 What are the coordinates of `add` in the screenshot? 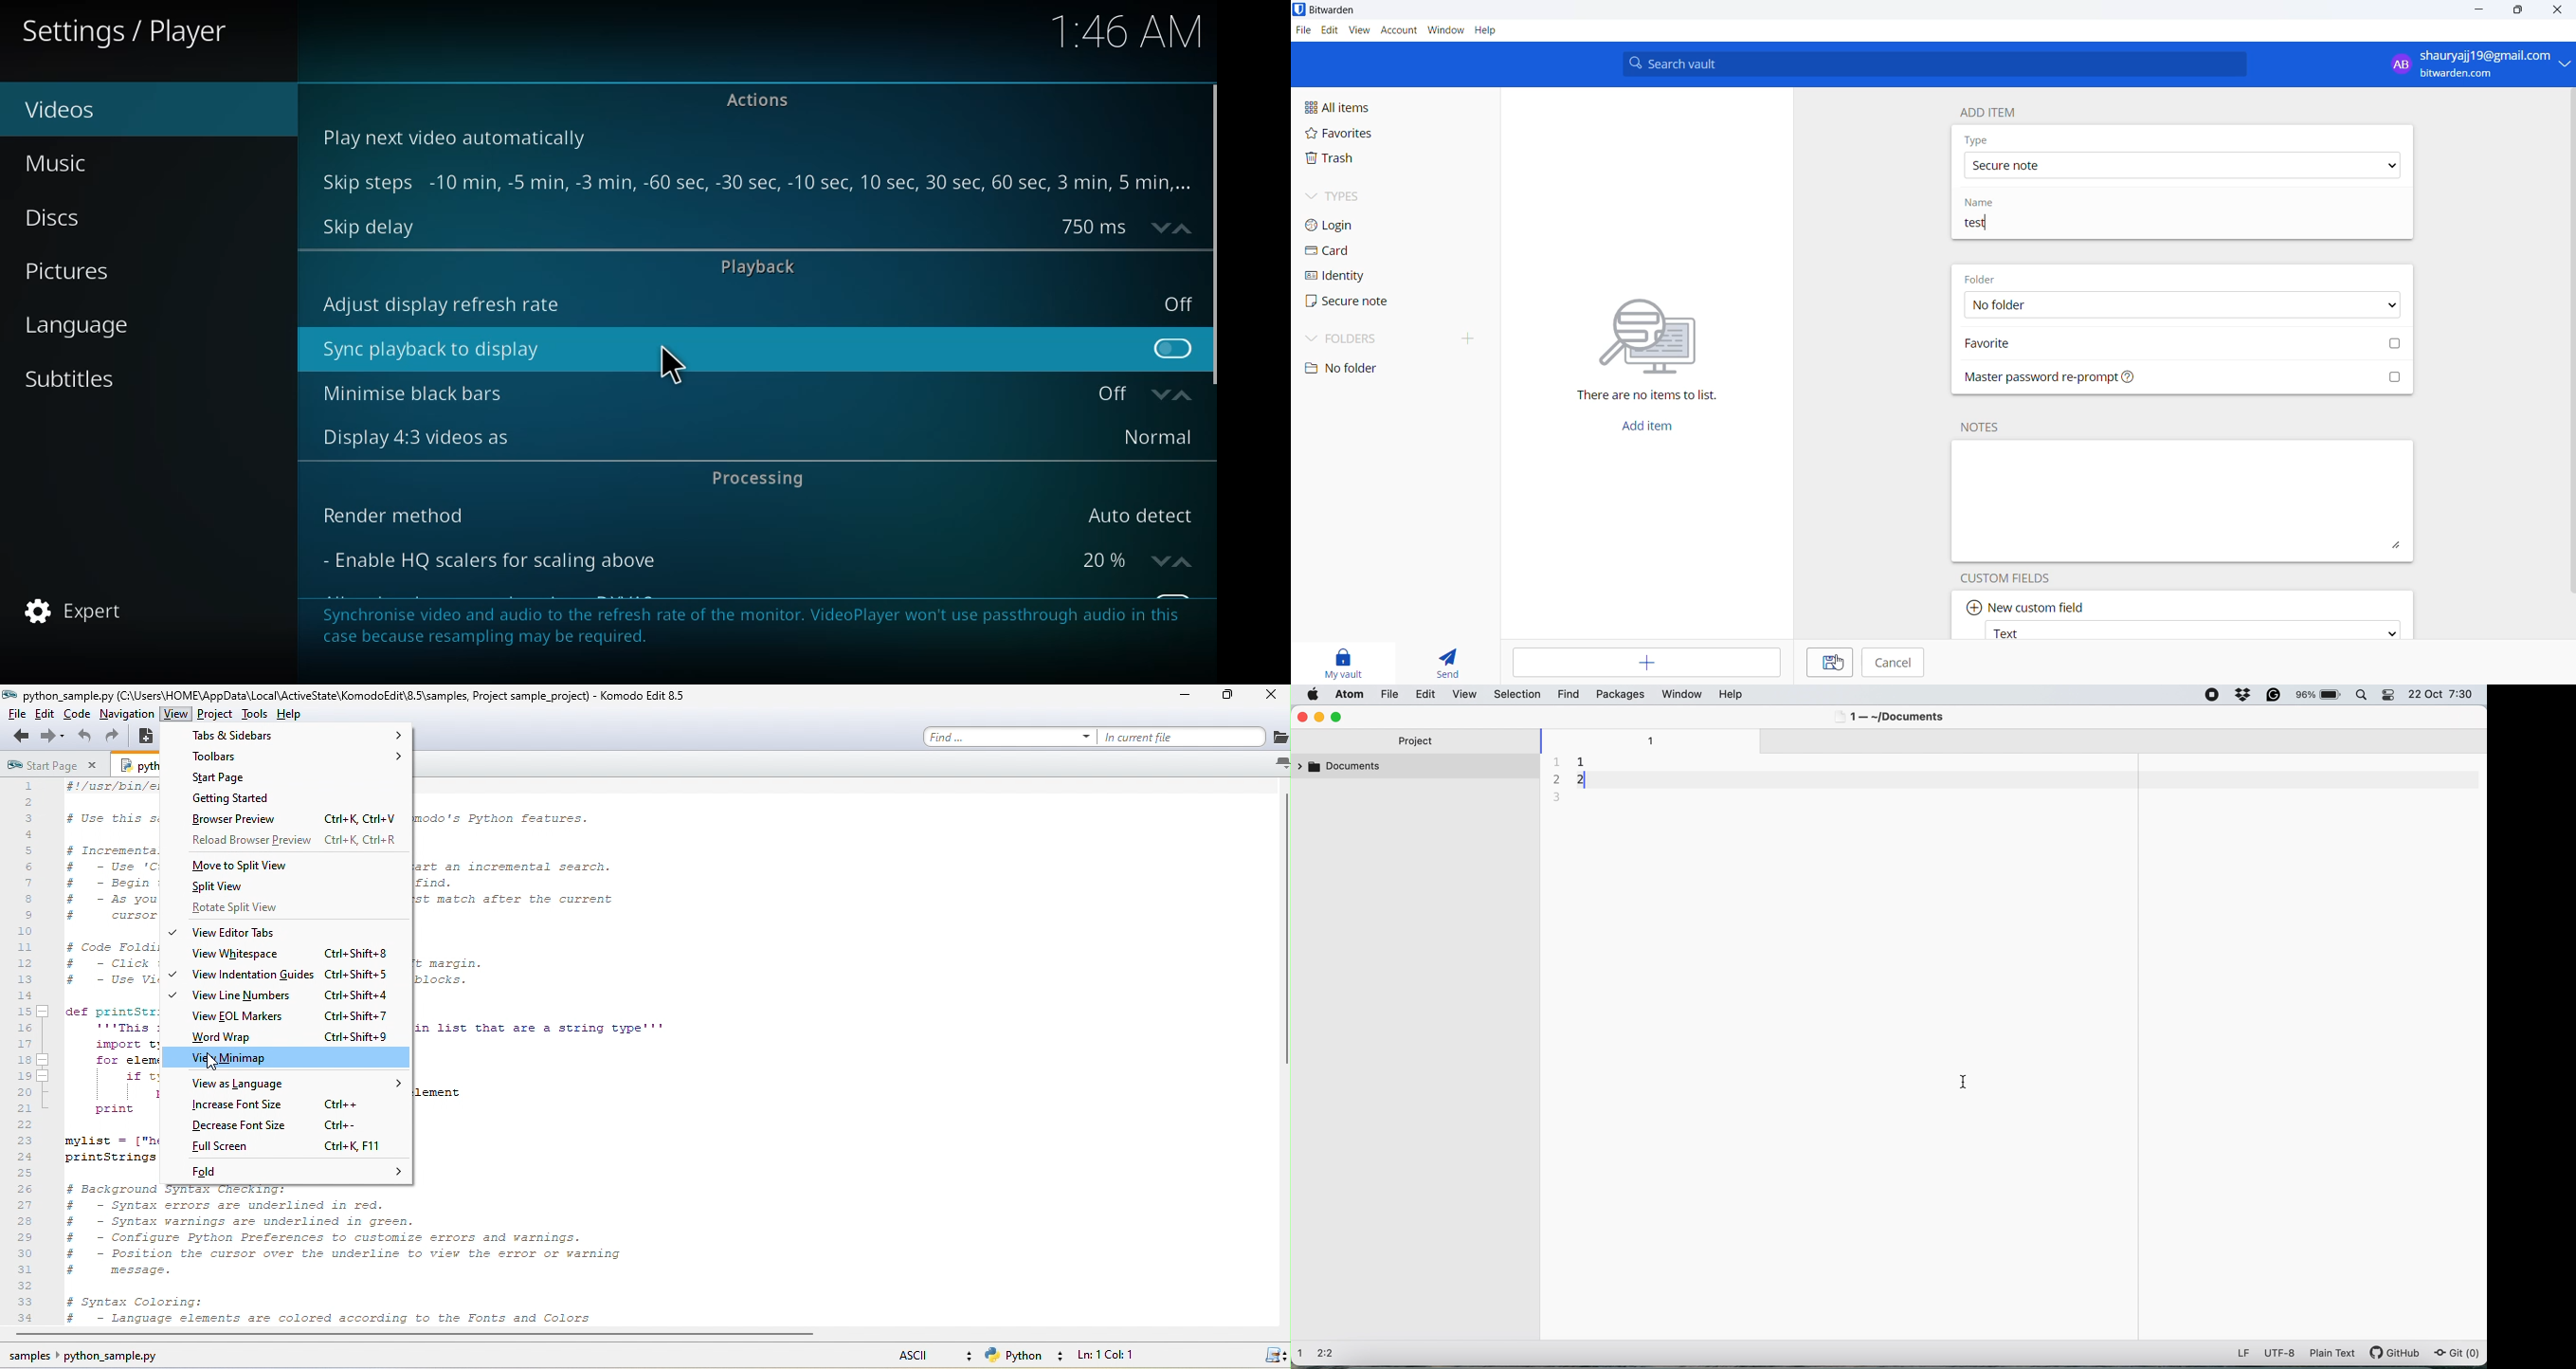 It's located at (1641, 662).